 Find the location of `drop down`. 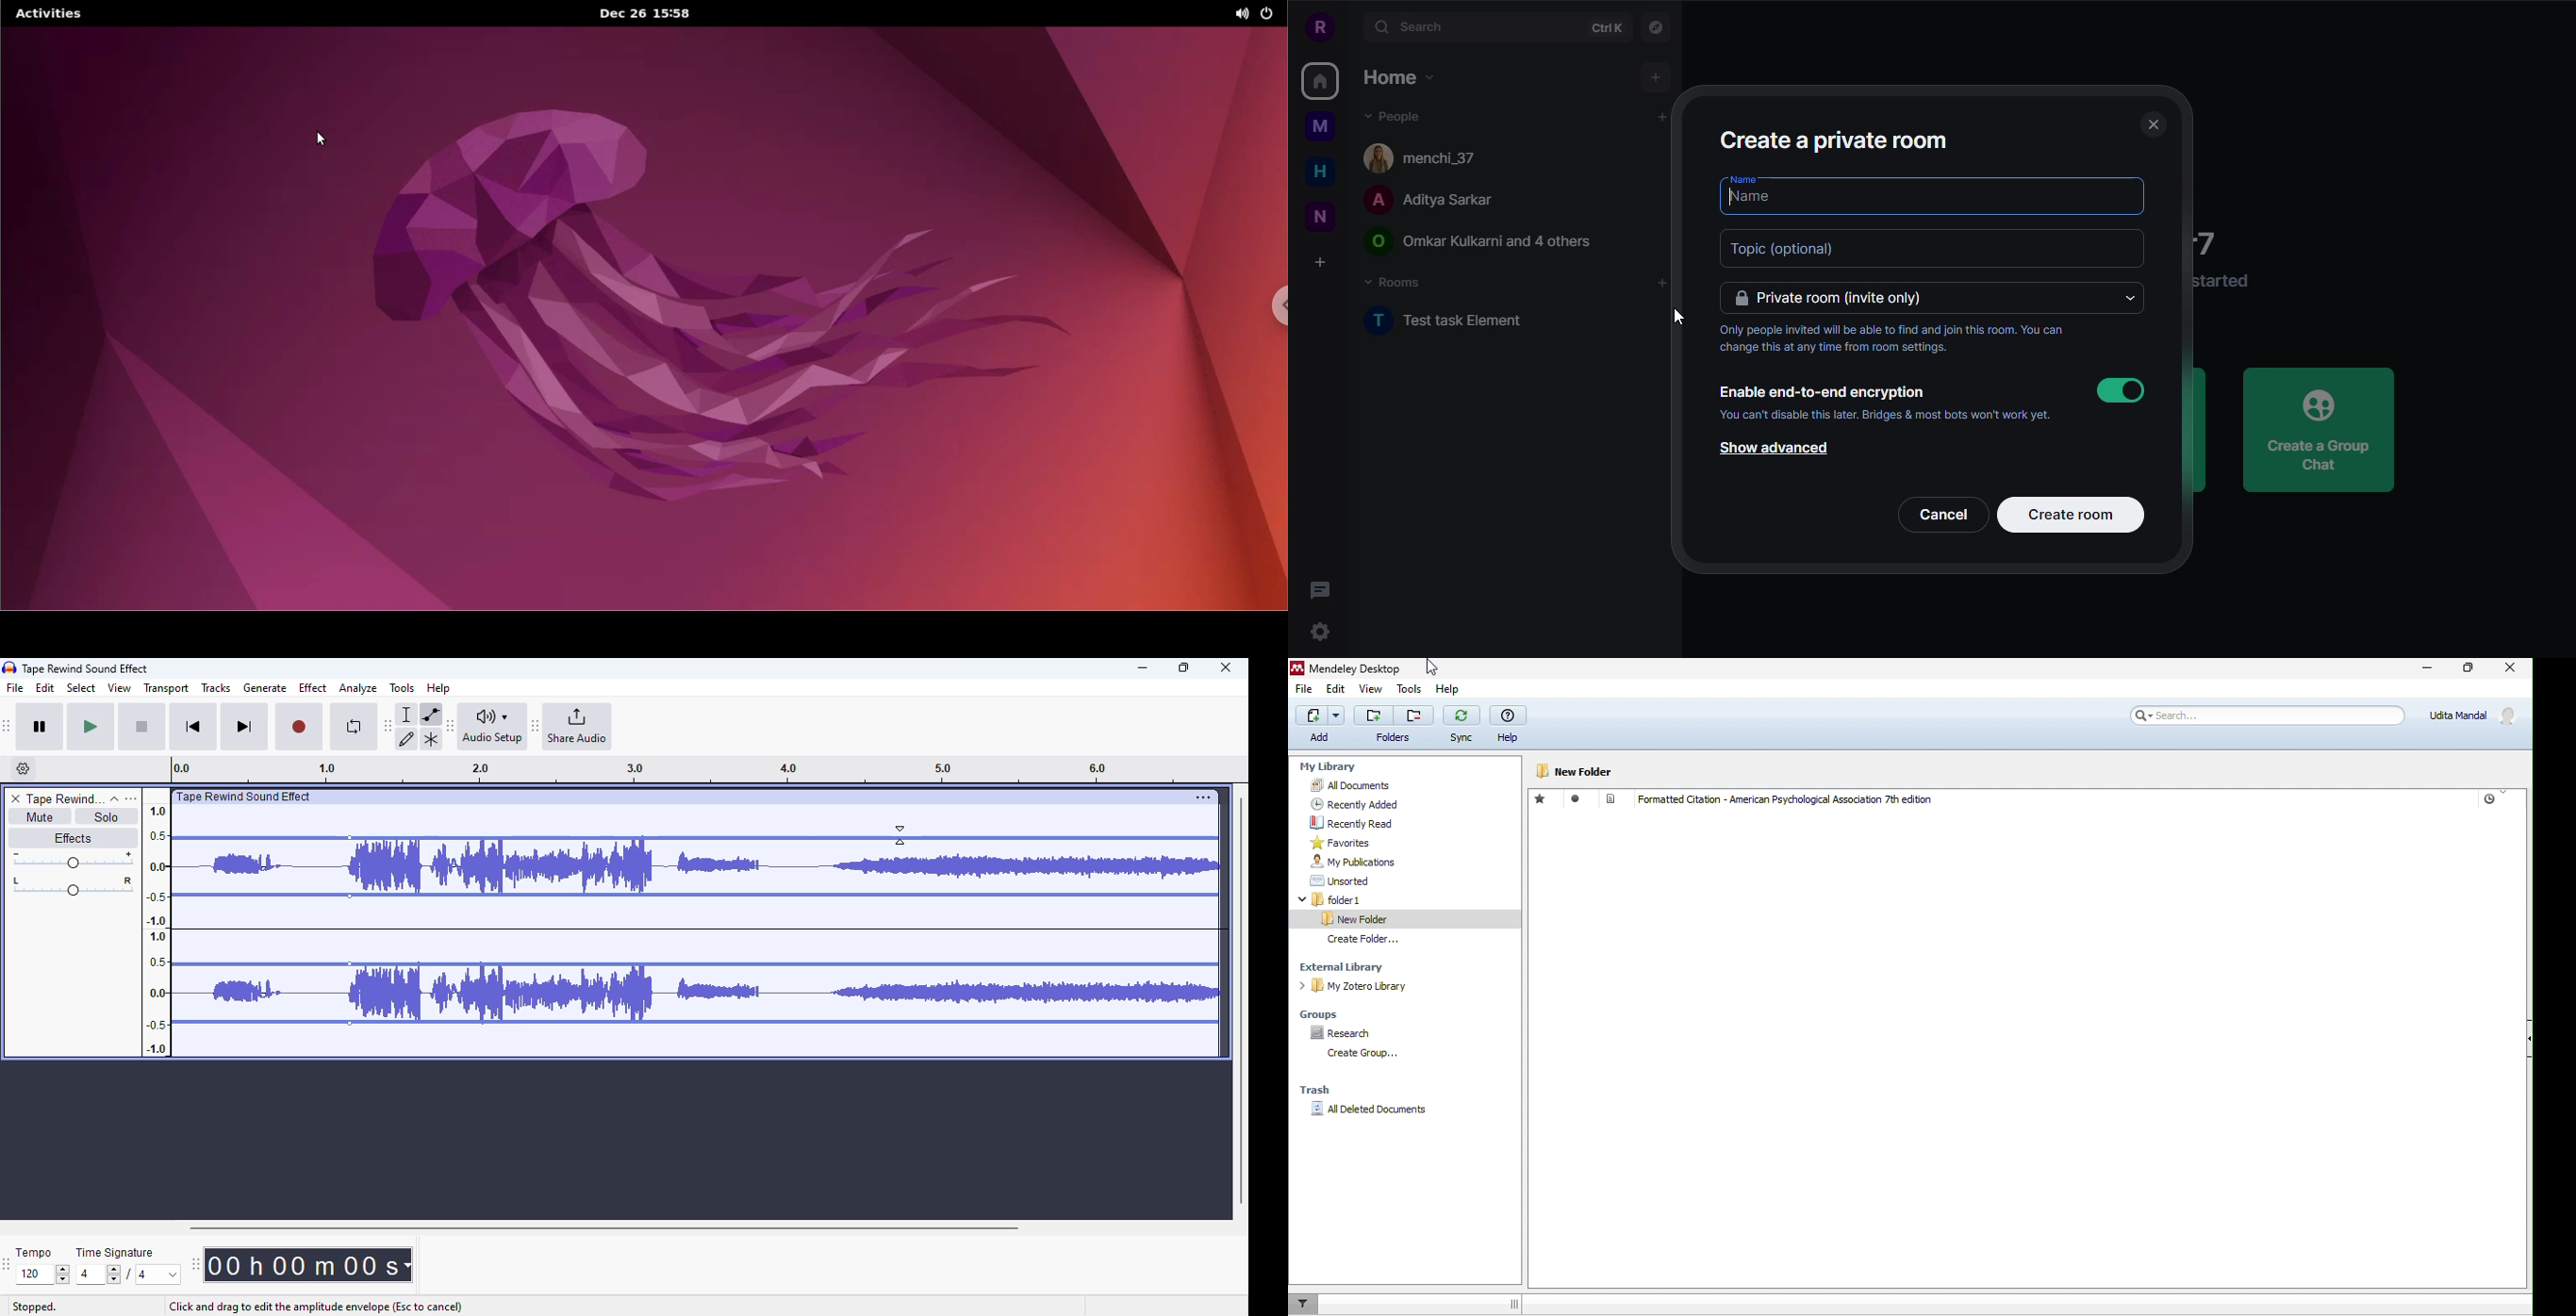

drop down is located at coordinates (2133, 299).